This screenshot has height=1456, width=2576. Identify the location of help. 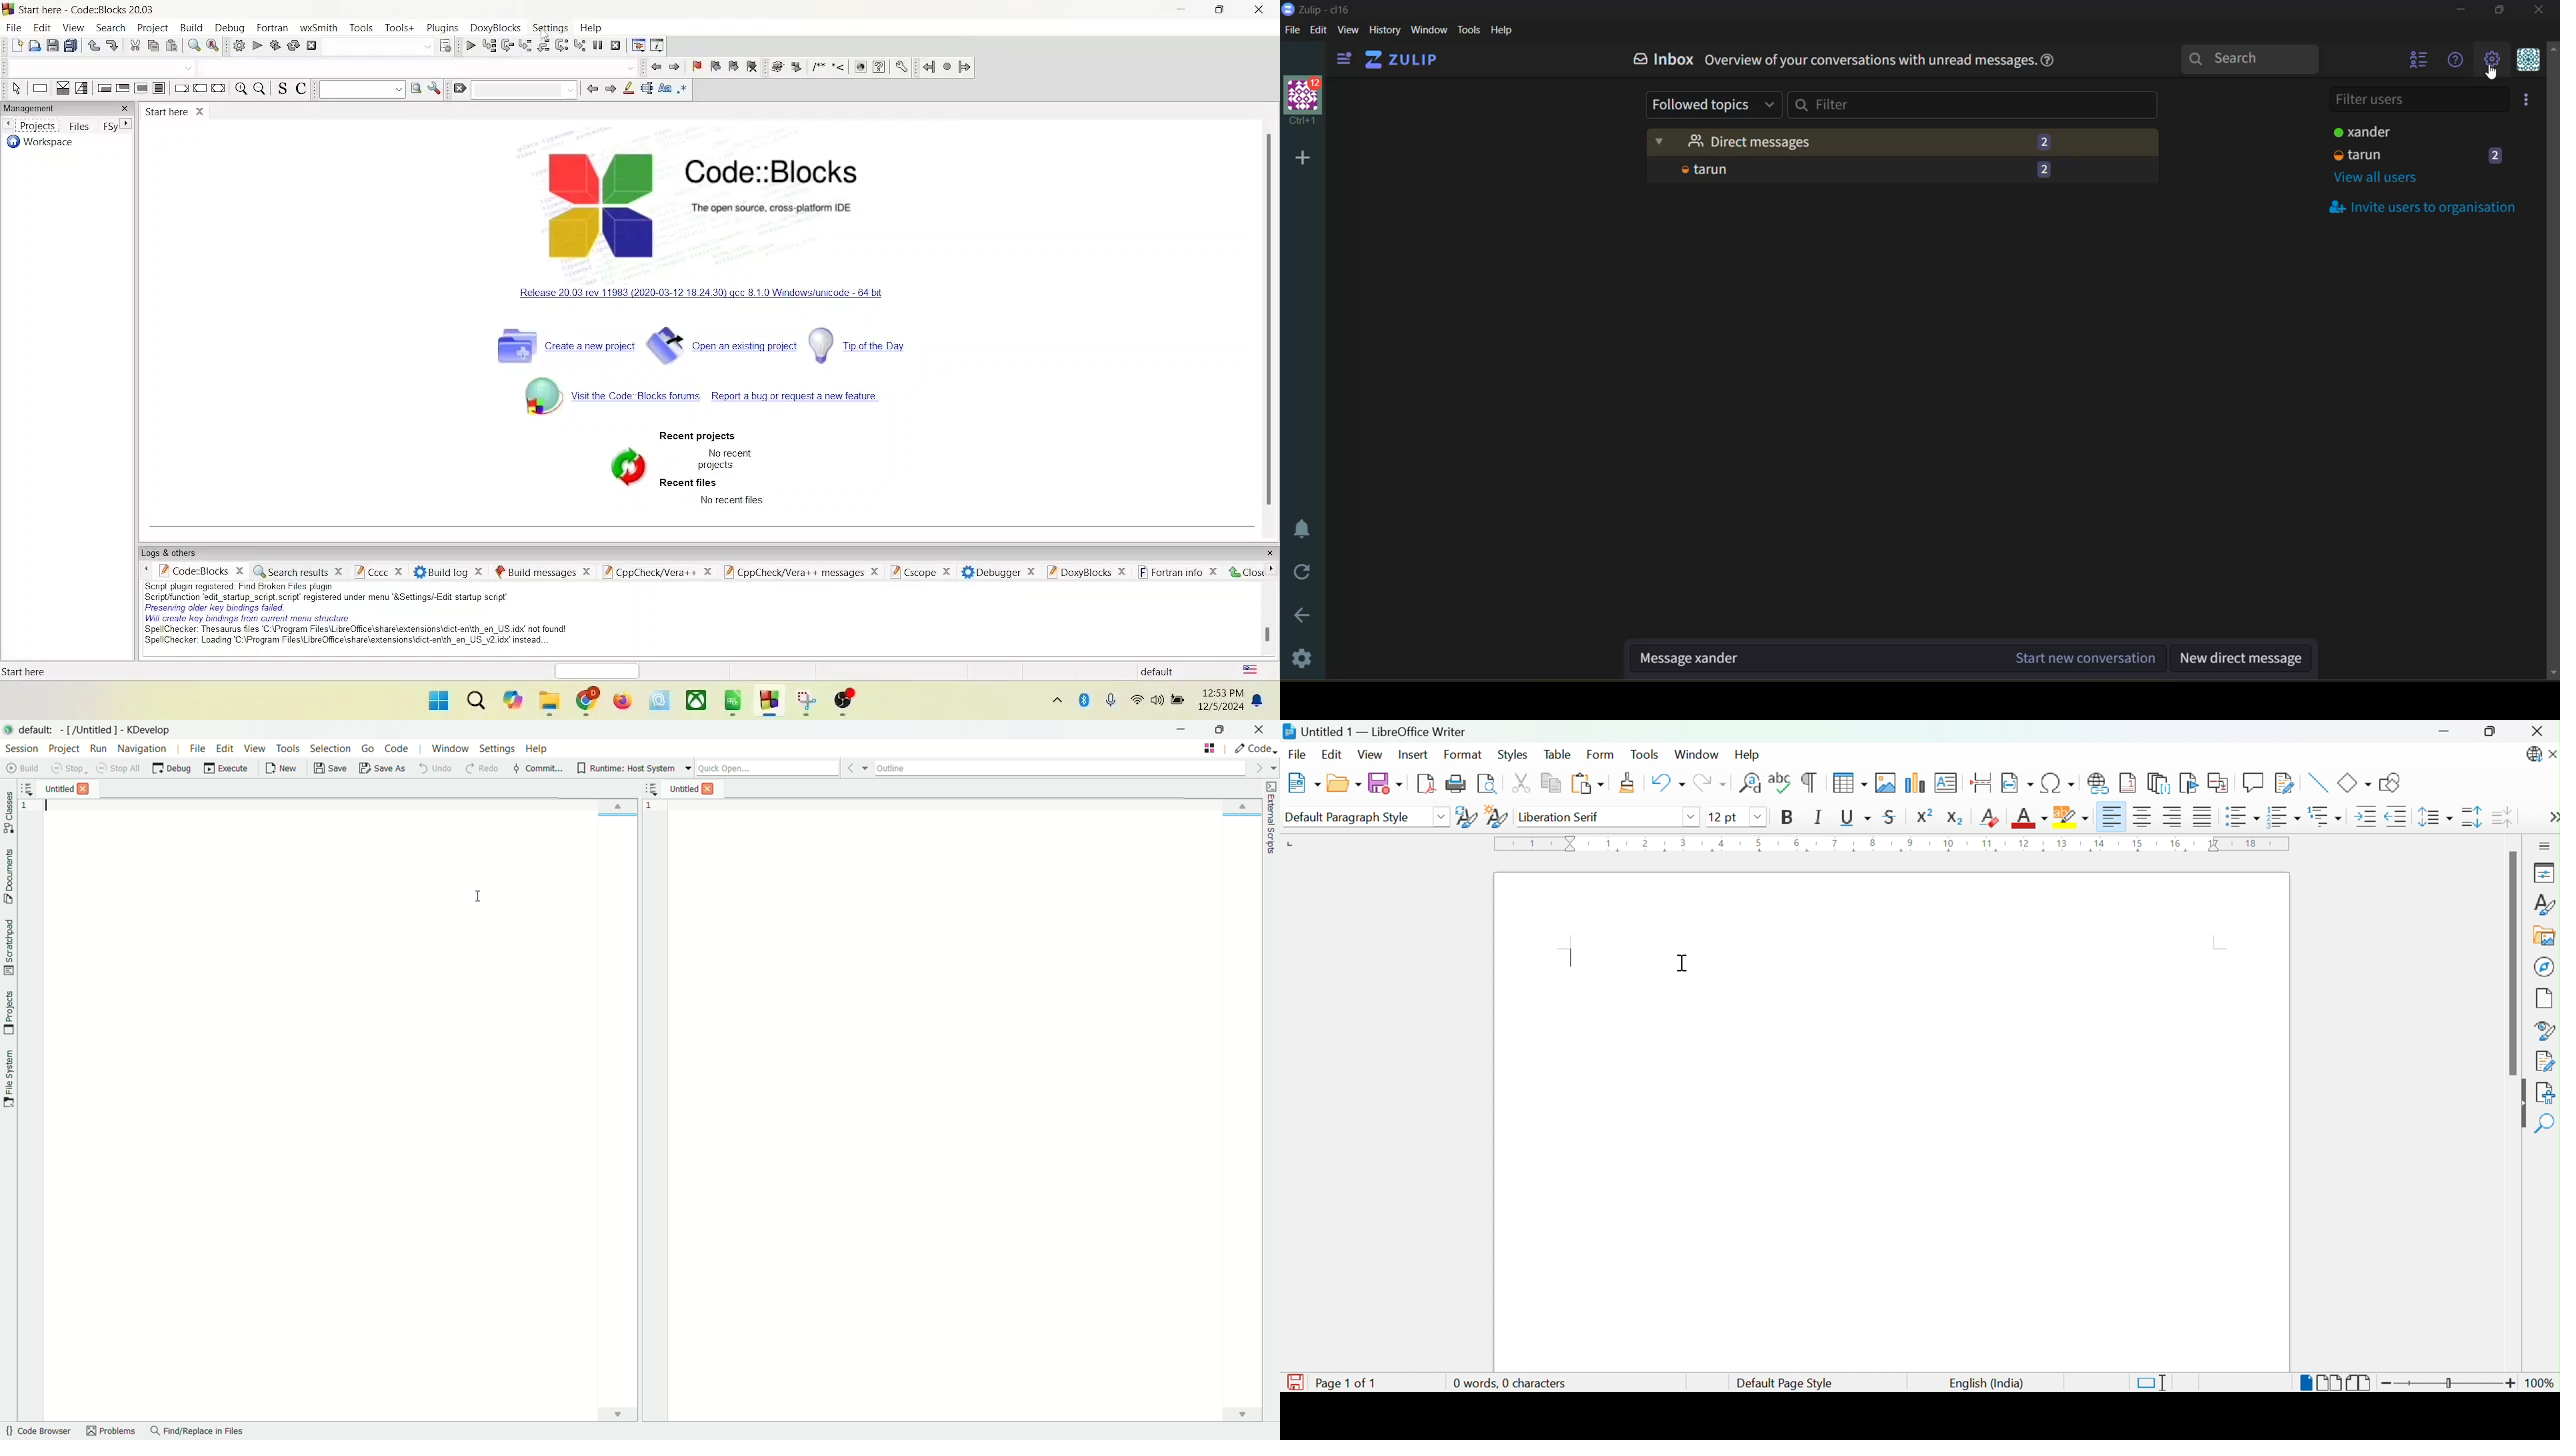
(591, 28).